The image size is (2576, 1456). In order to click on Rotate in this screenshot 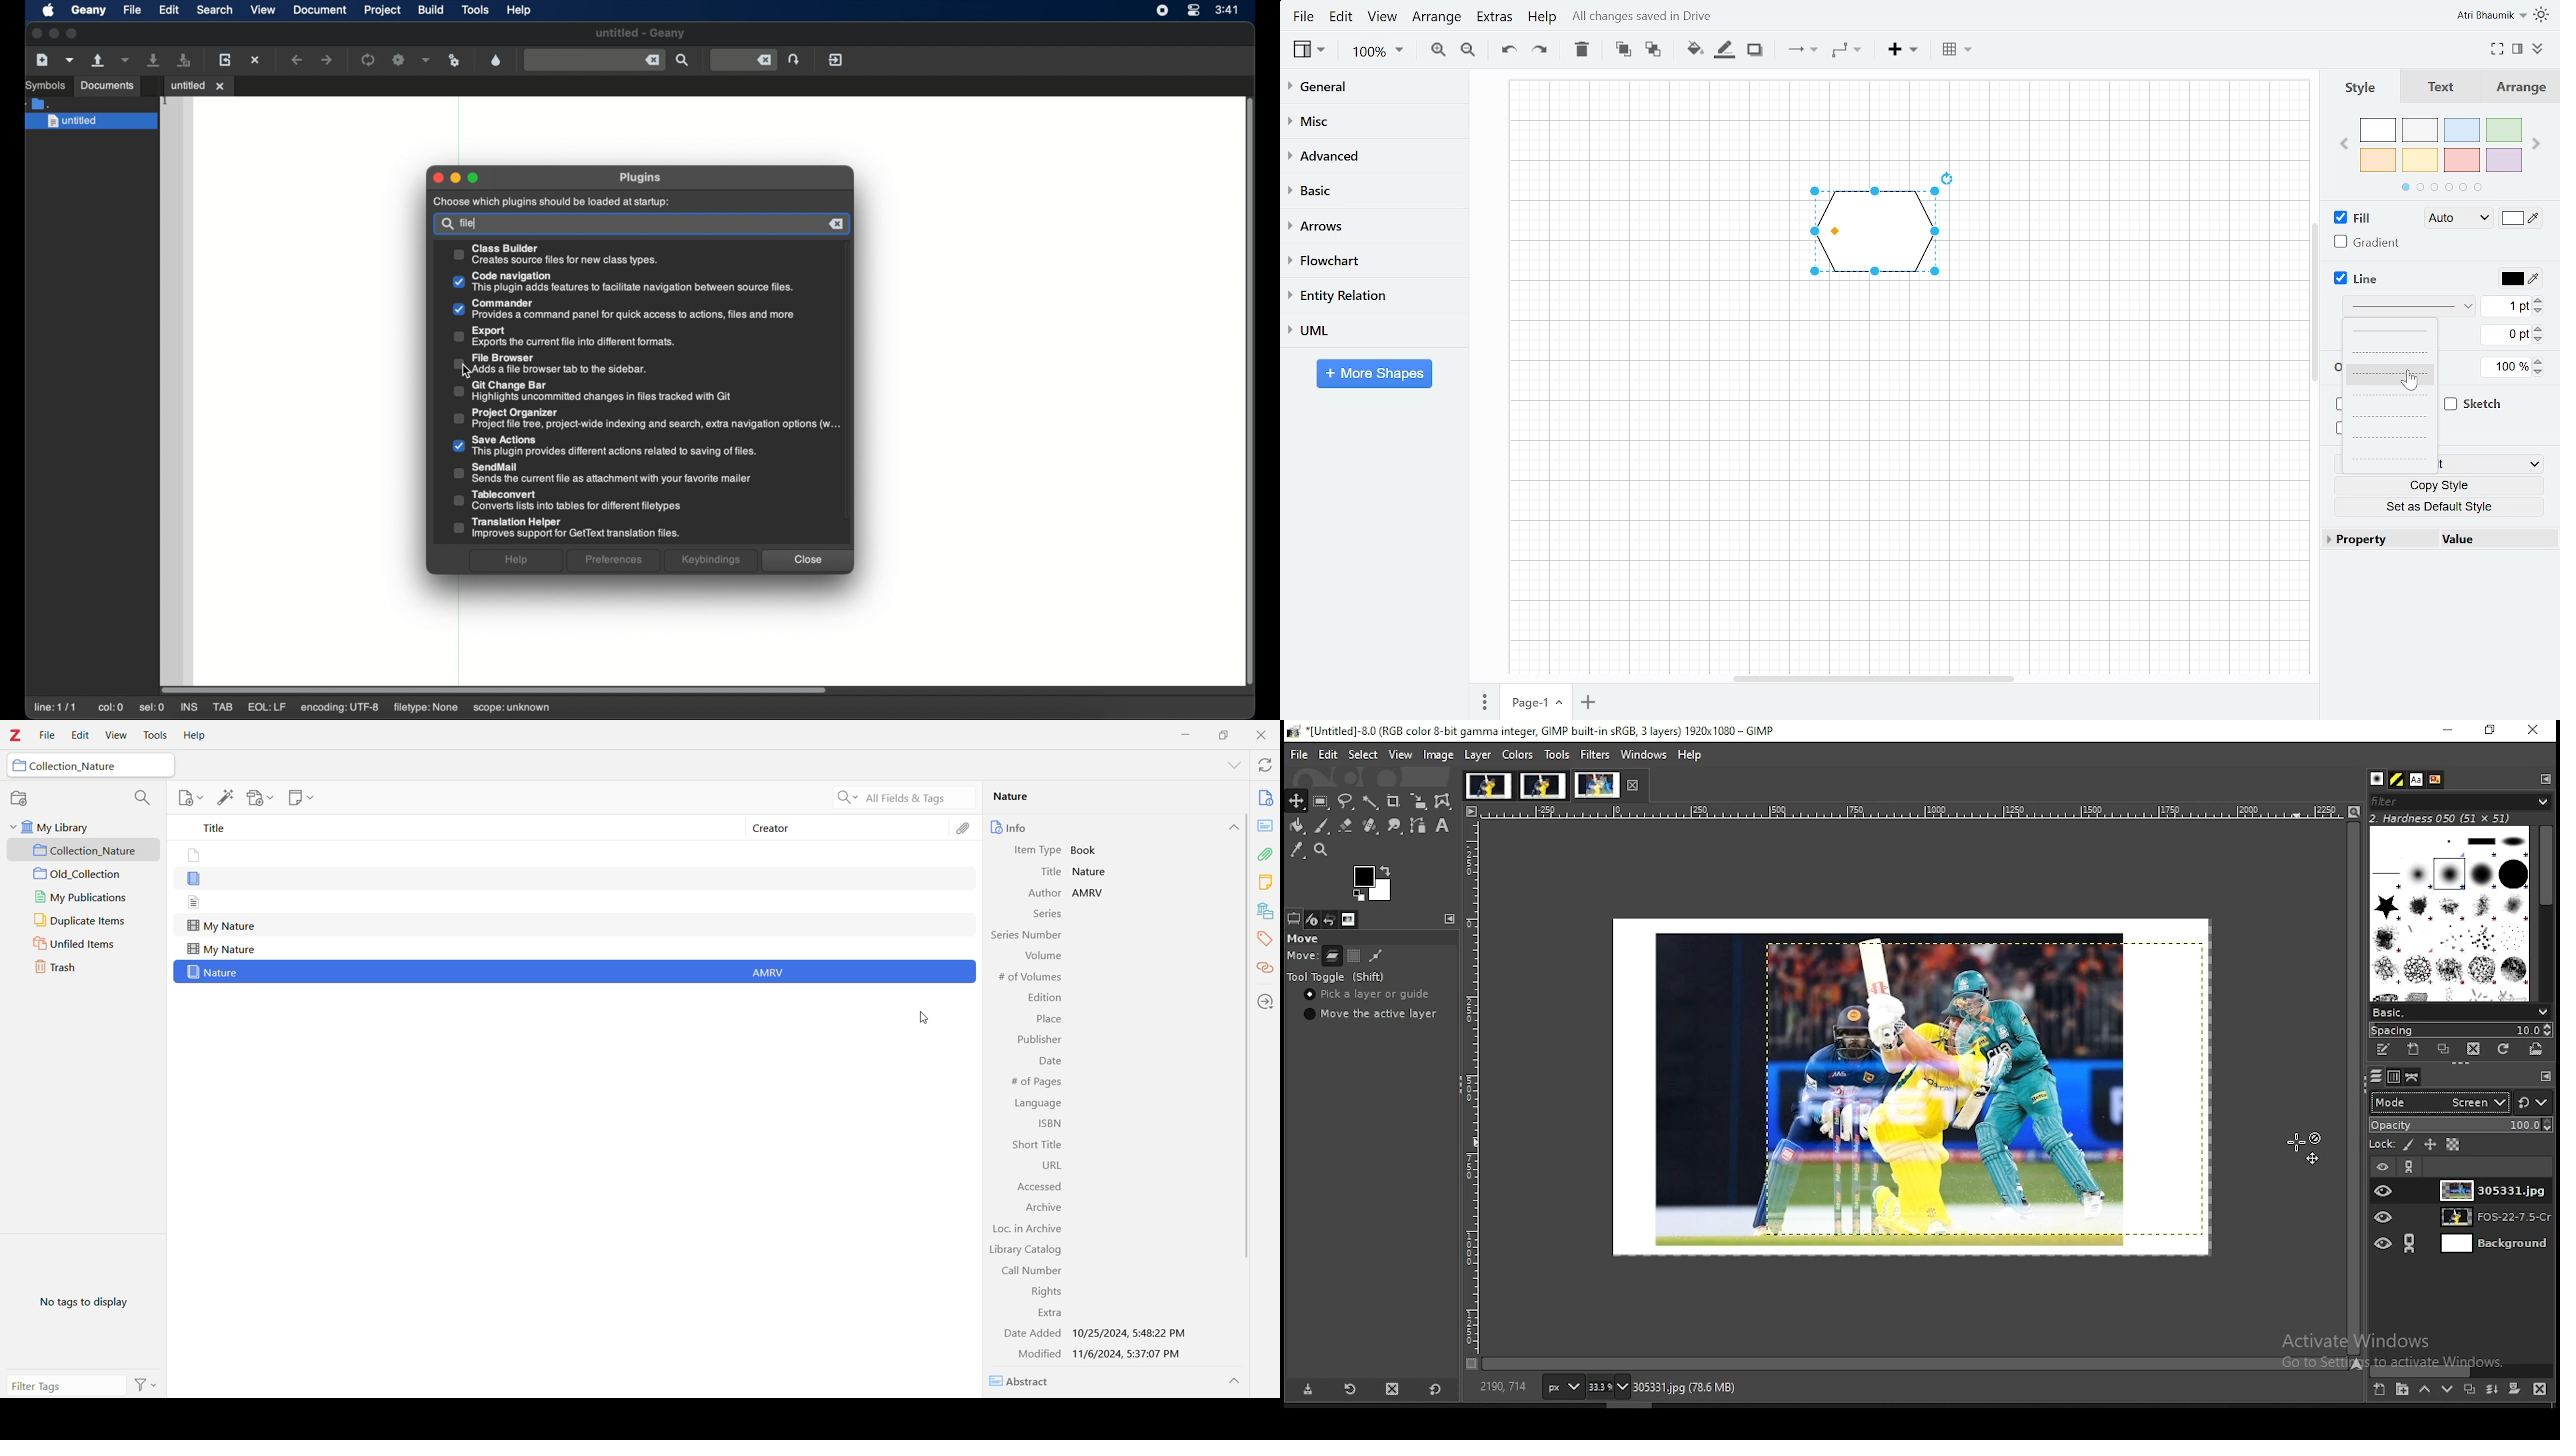, I will do `click(1948, 178)`.